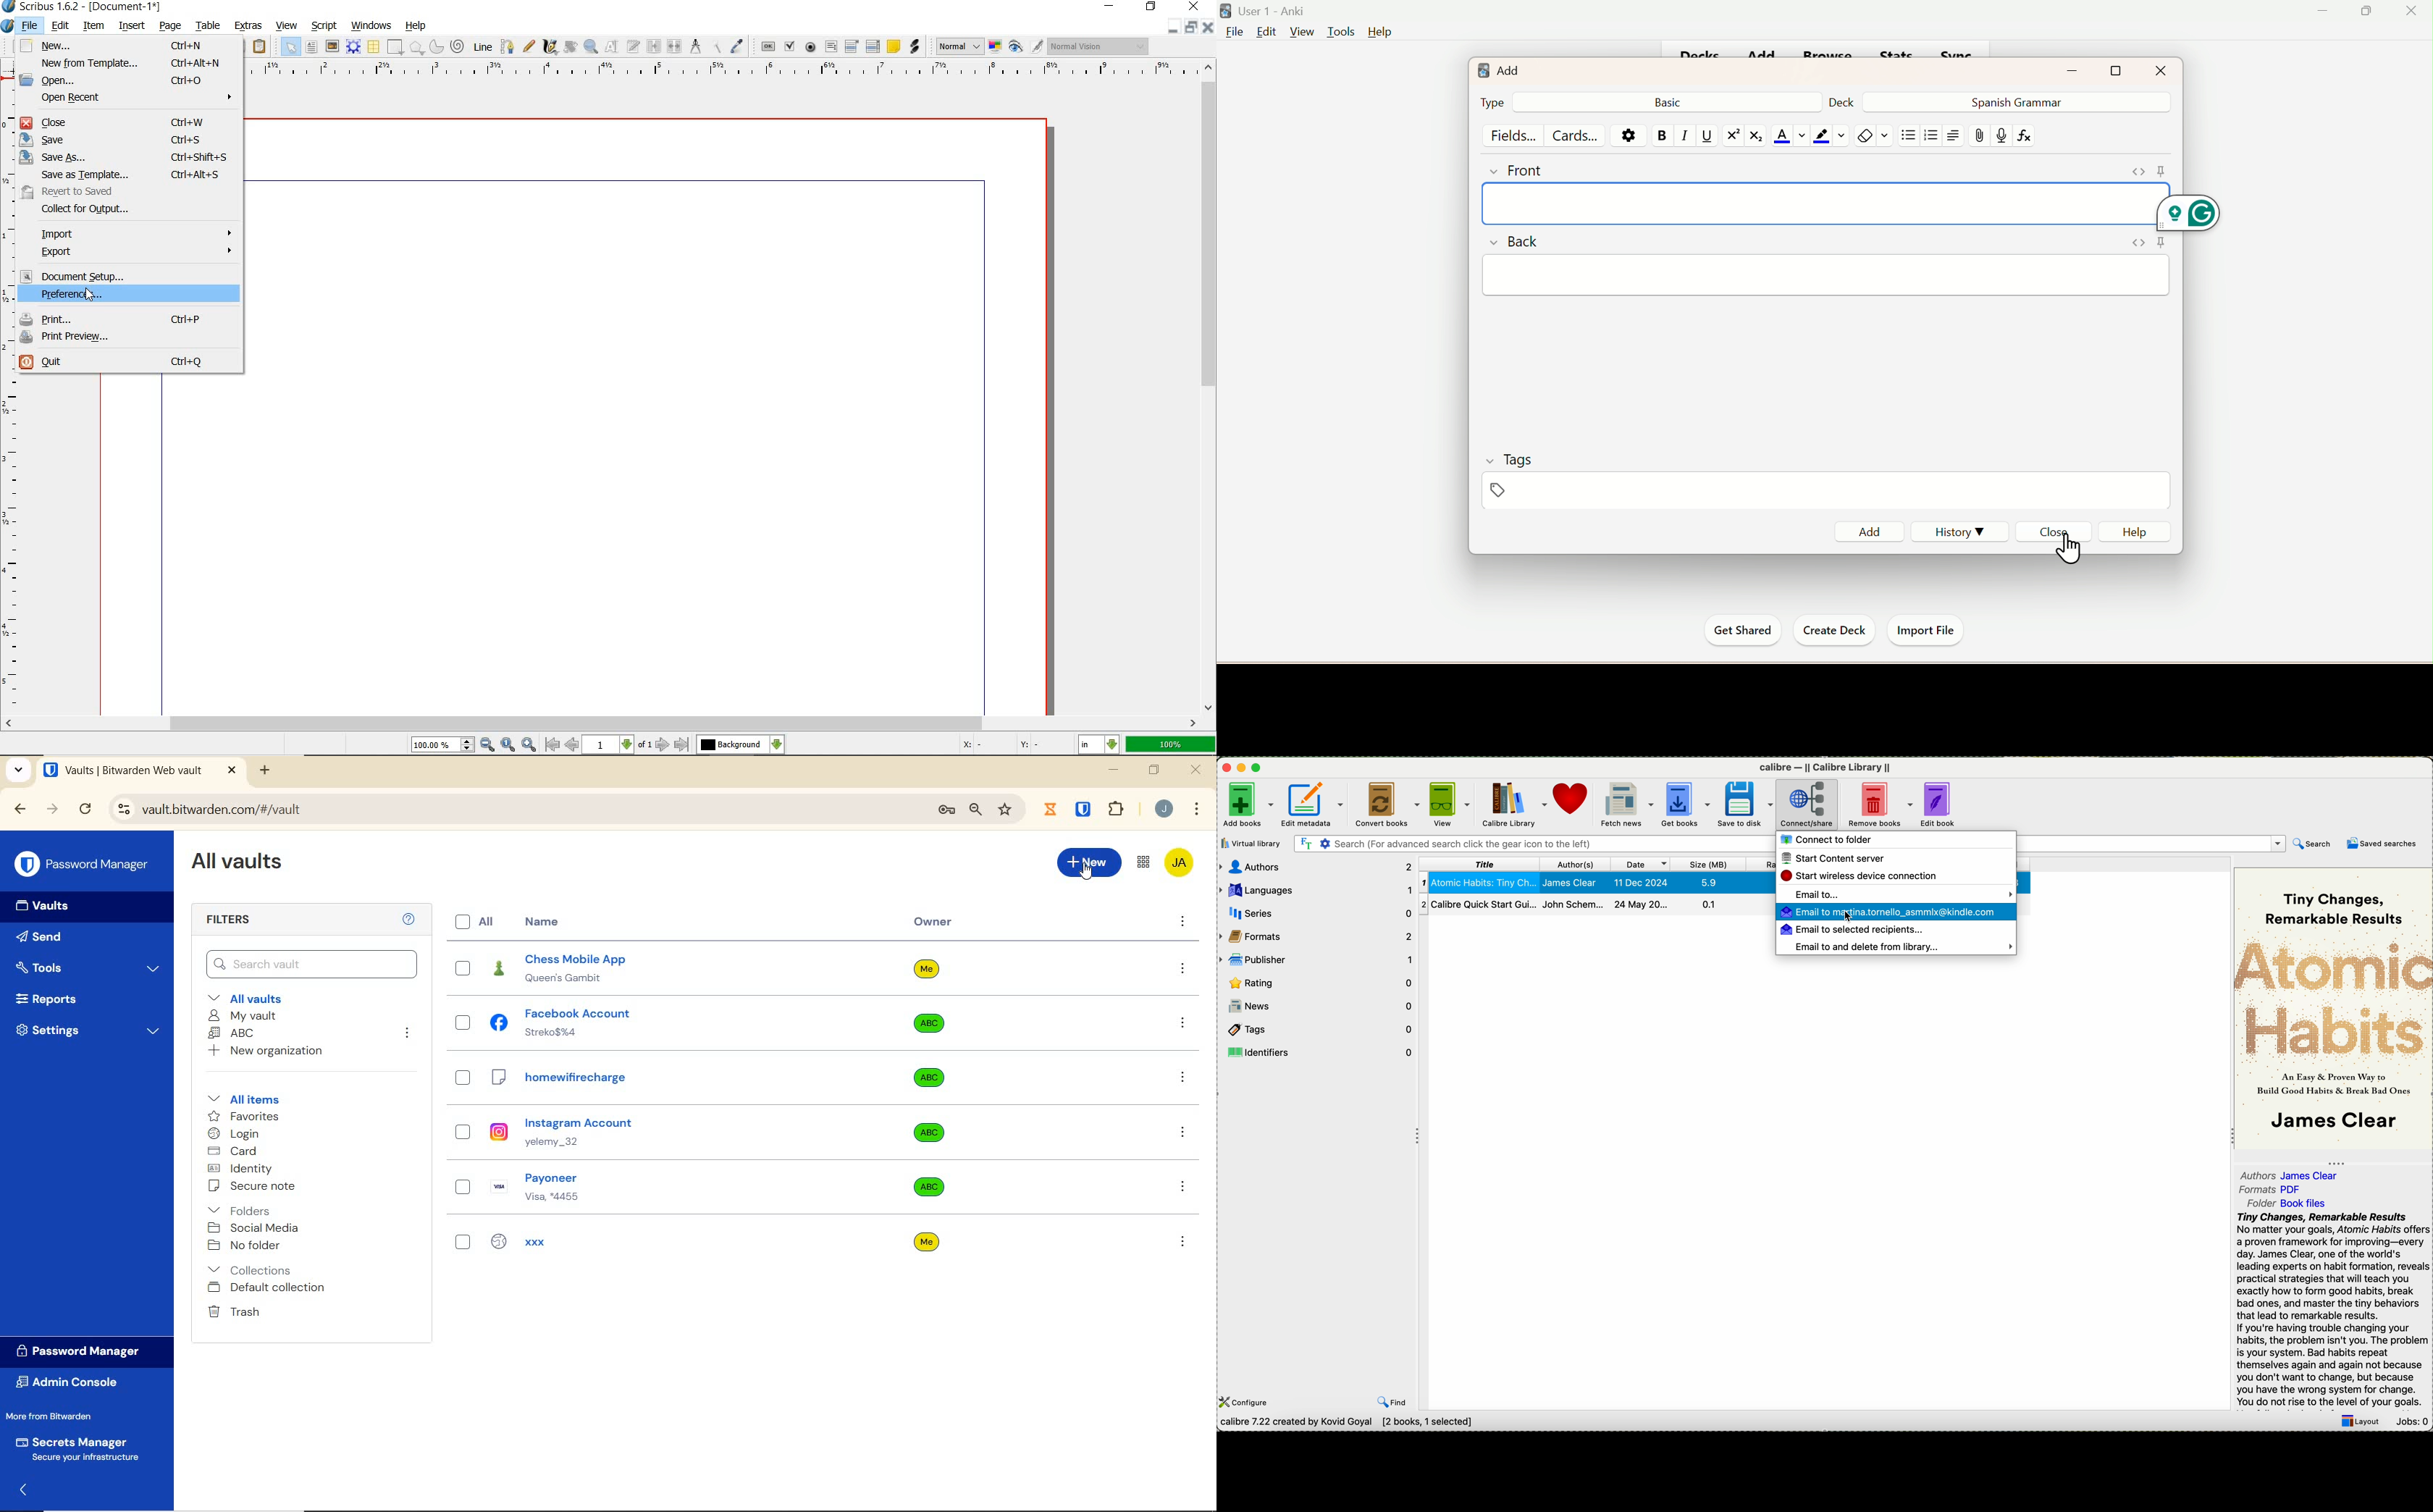 Image resolution: width=2436 pixels, height=1512 pixels. I want to click on edit metadata, so click(1314, 804).